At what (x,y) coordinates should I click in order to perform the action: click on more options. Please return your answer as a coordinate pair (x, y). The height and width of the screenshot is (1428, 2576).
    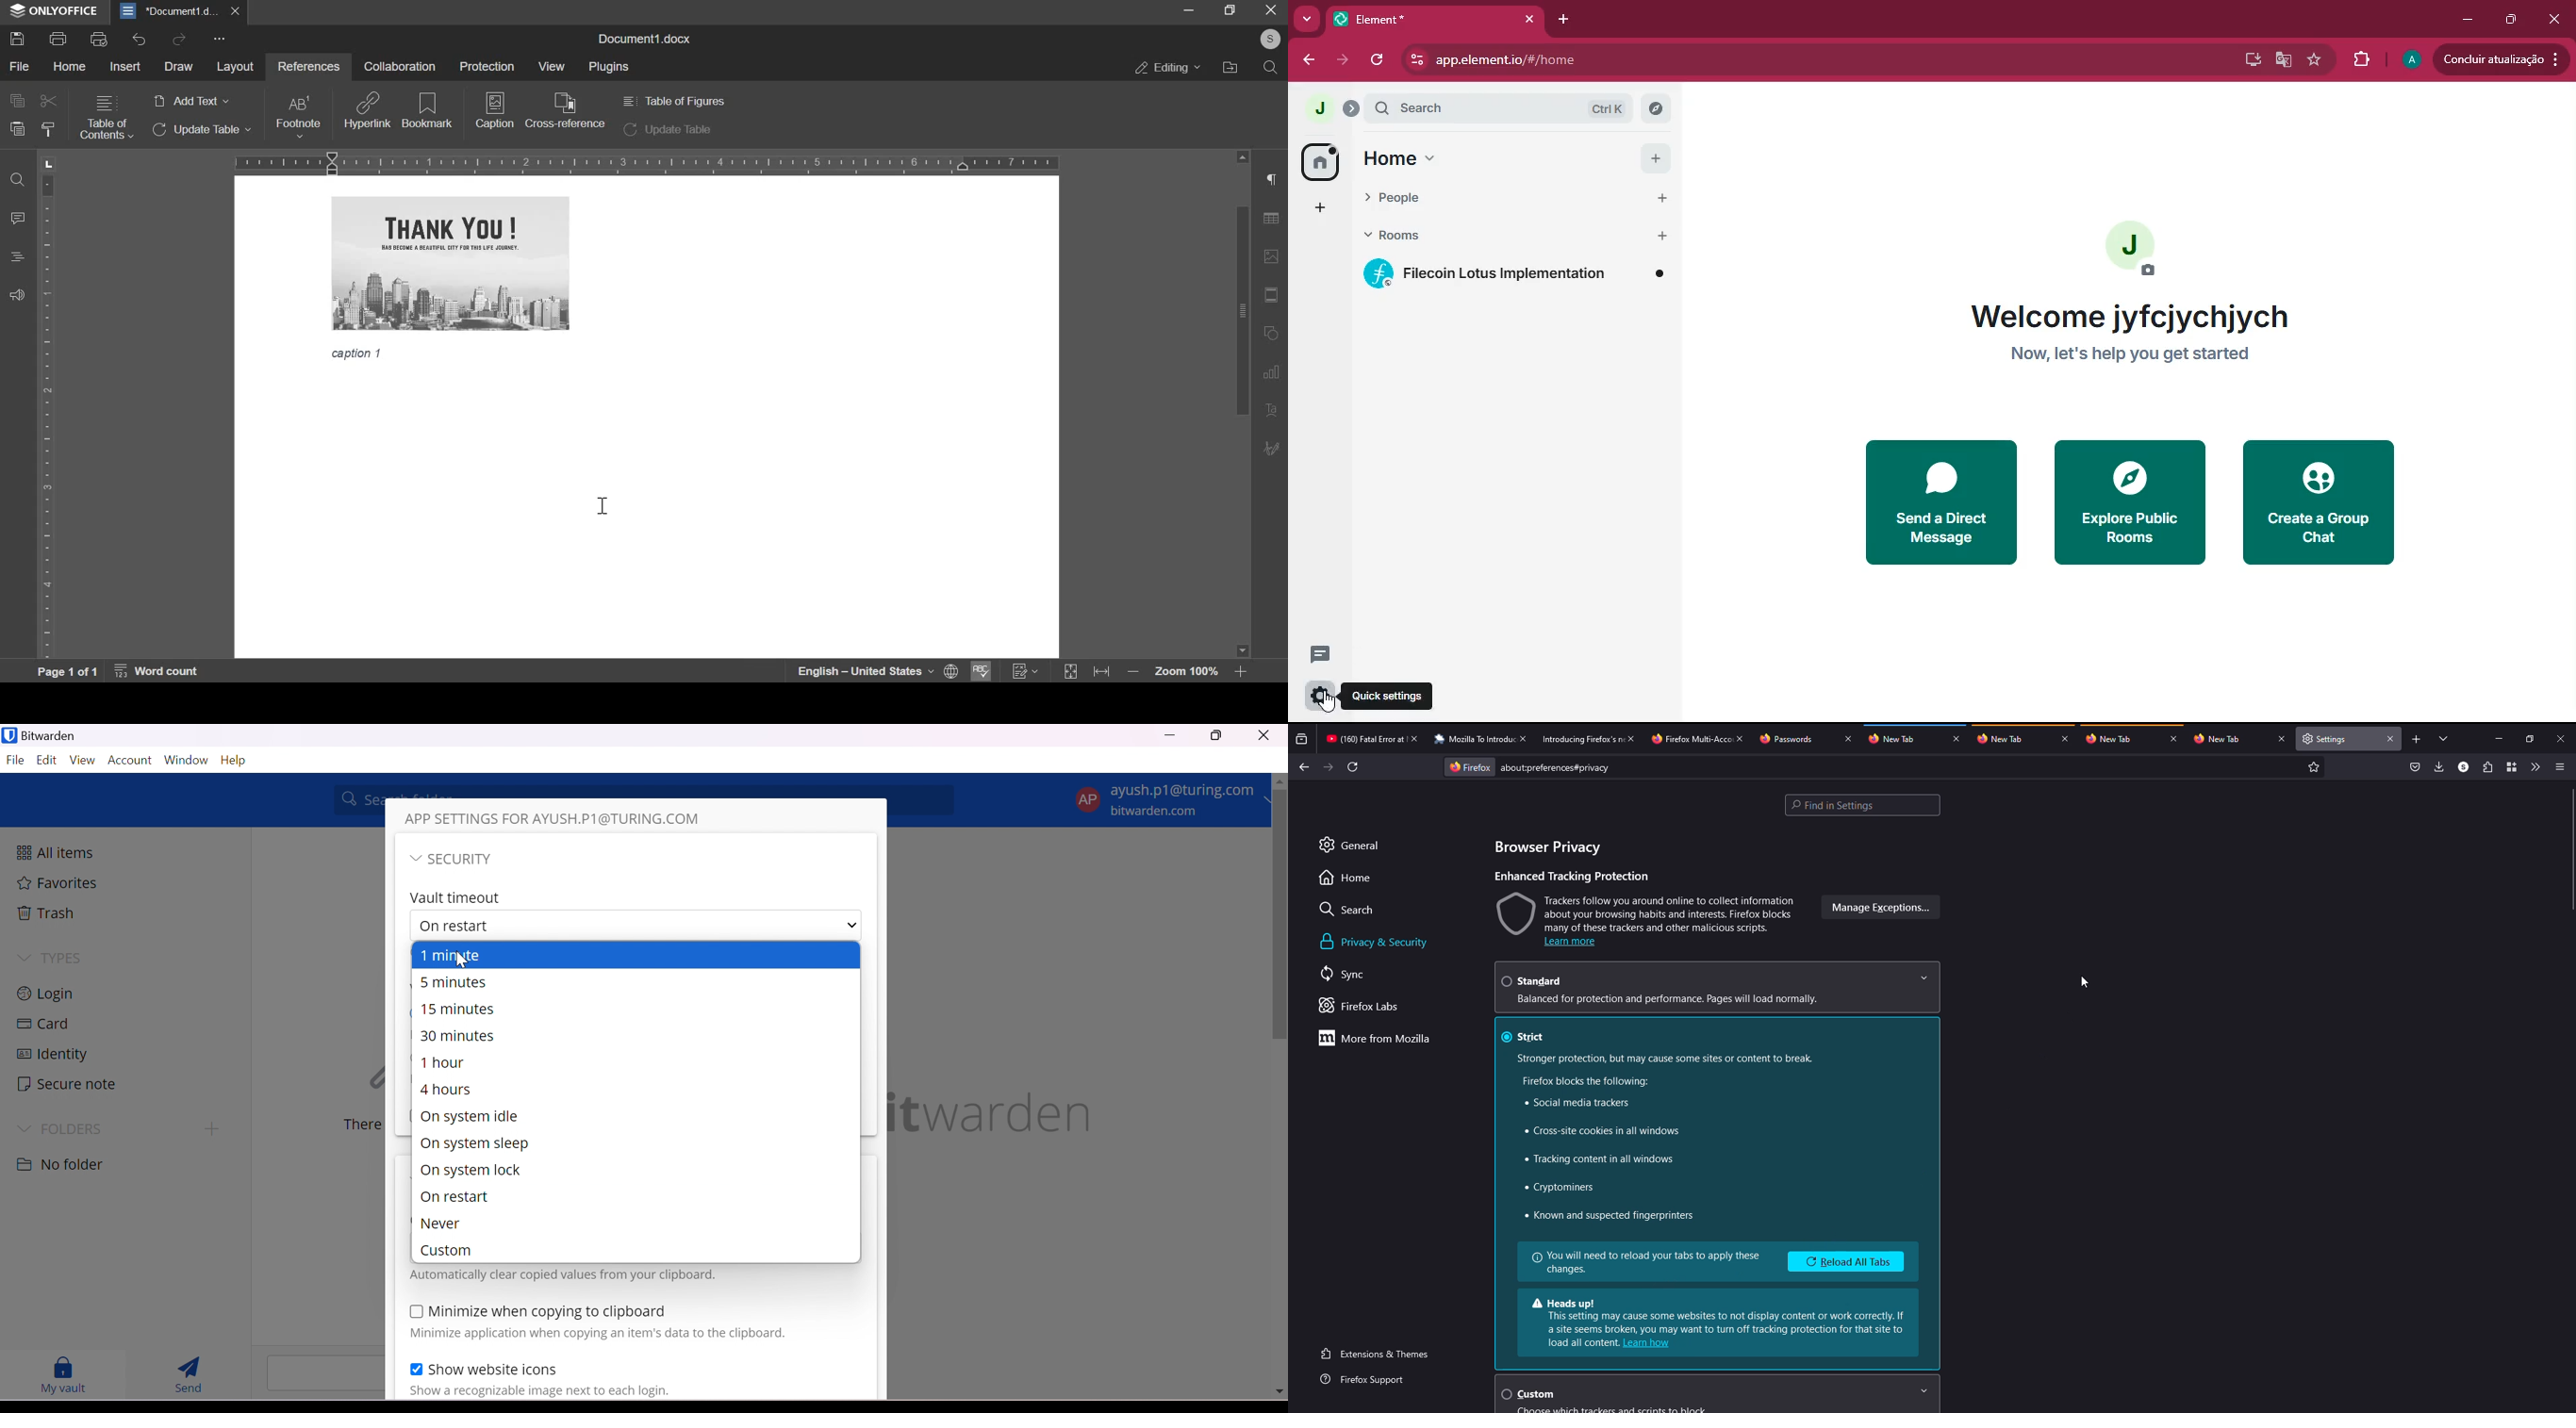
    Looking at the image, I should click on (222, 40).